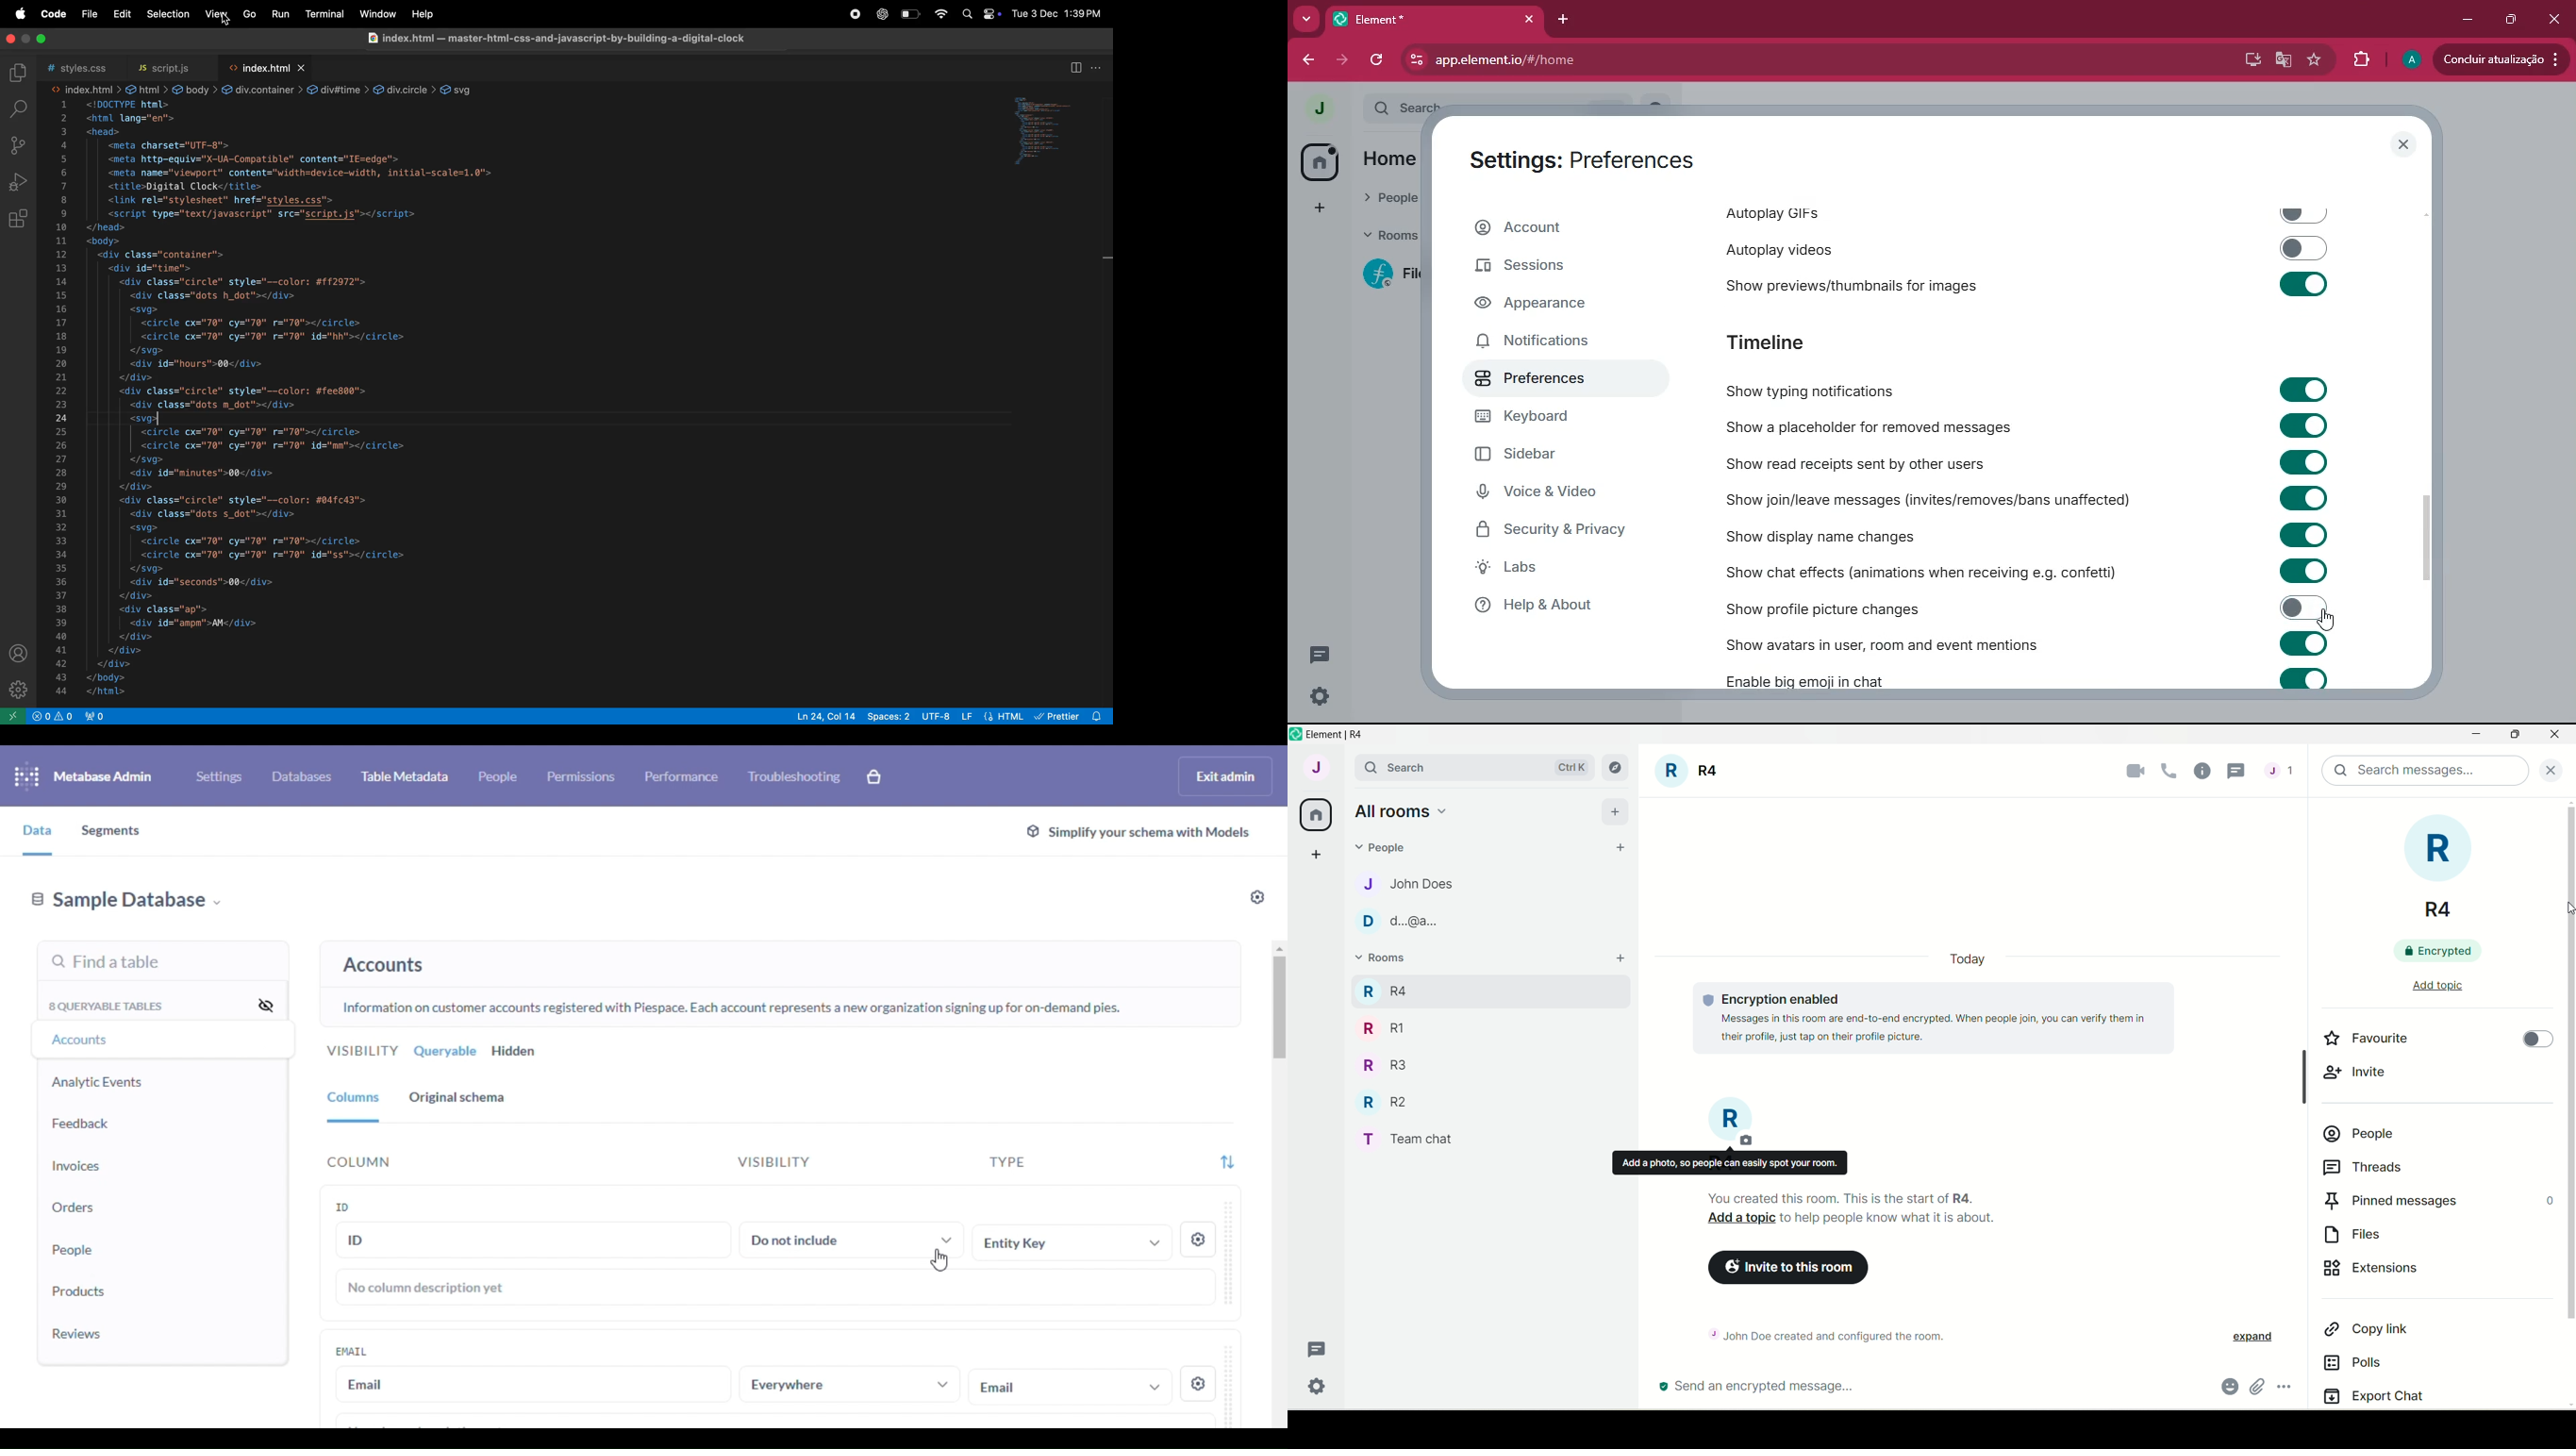 Image resolution: width=2576 pixels, height=1456 pixels. What do you see at coordinates (1316, 815) in the screenshot?
I see `all rooms` at bounding box center [1316, 815].